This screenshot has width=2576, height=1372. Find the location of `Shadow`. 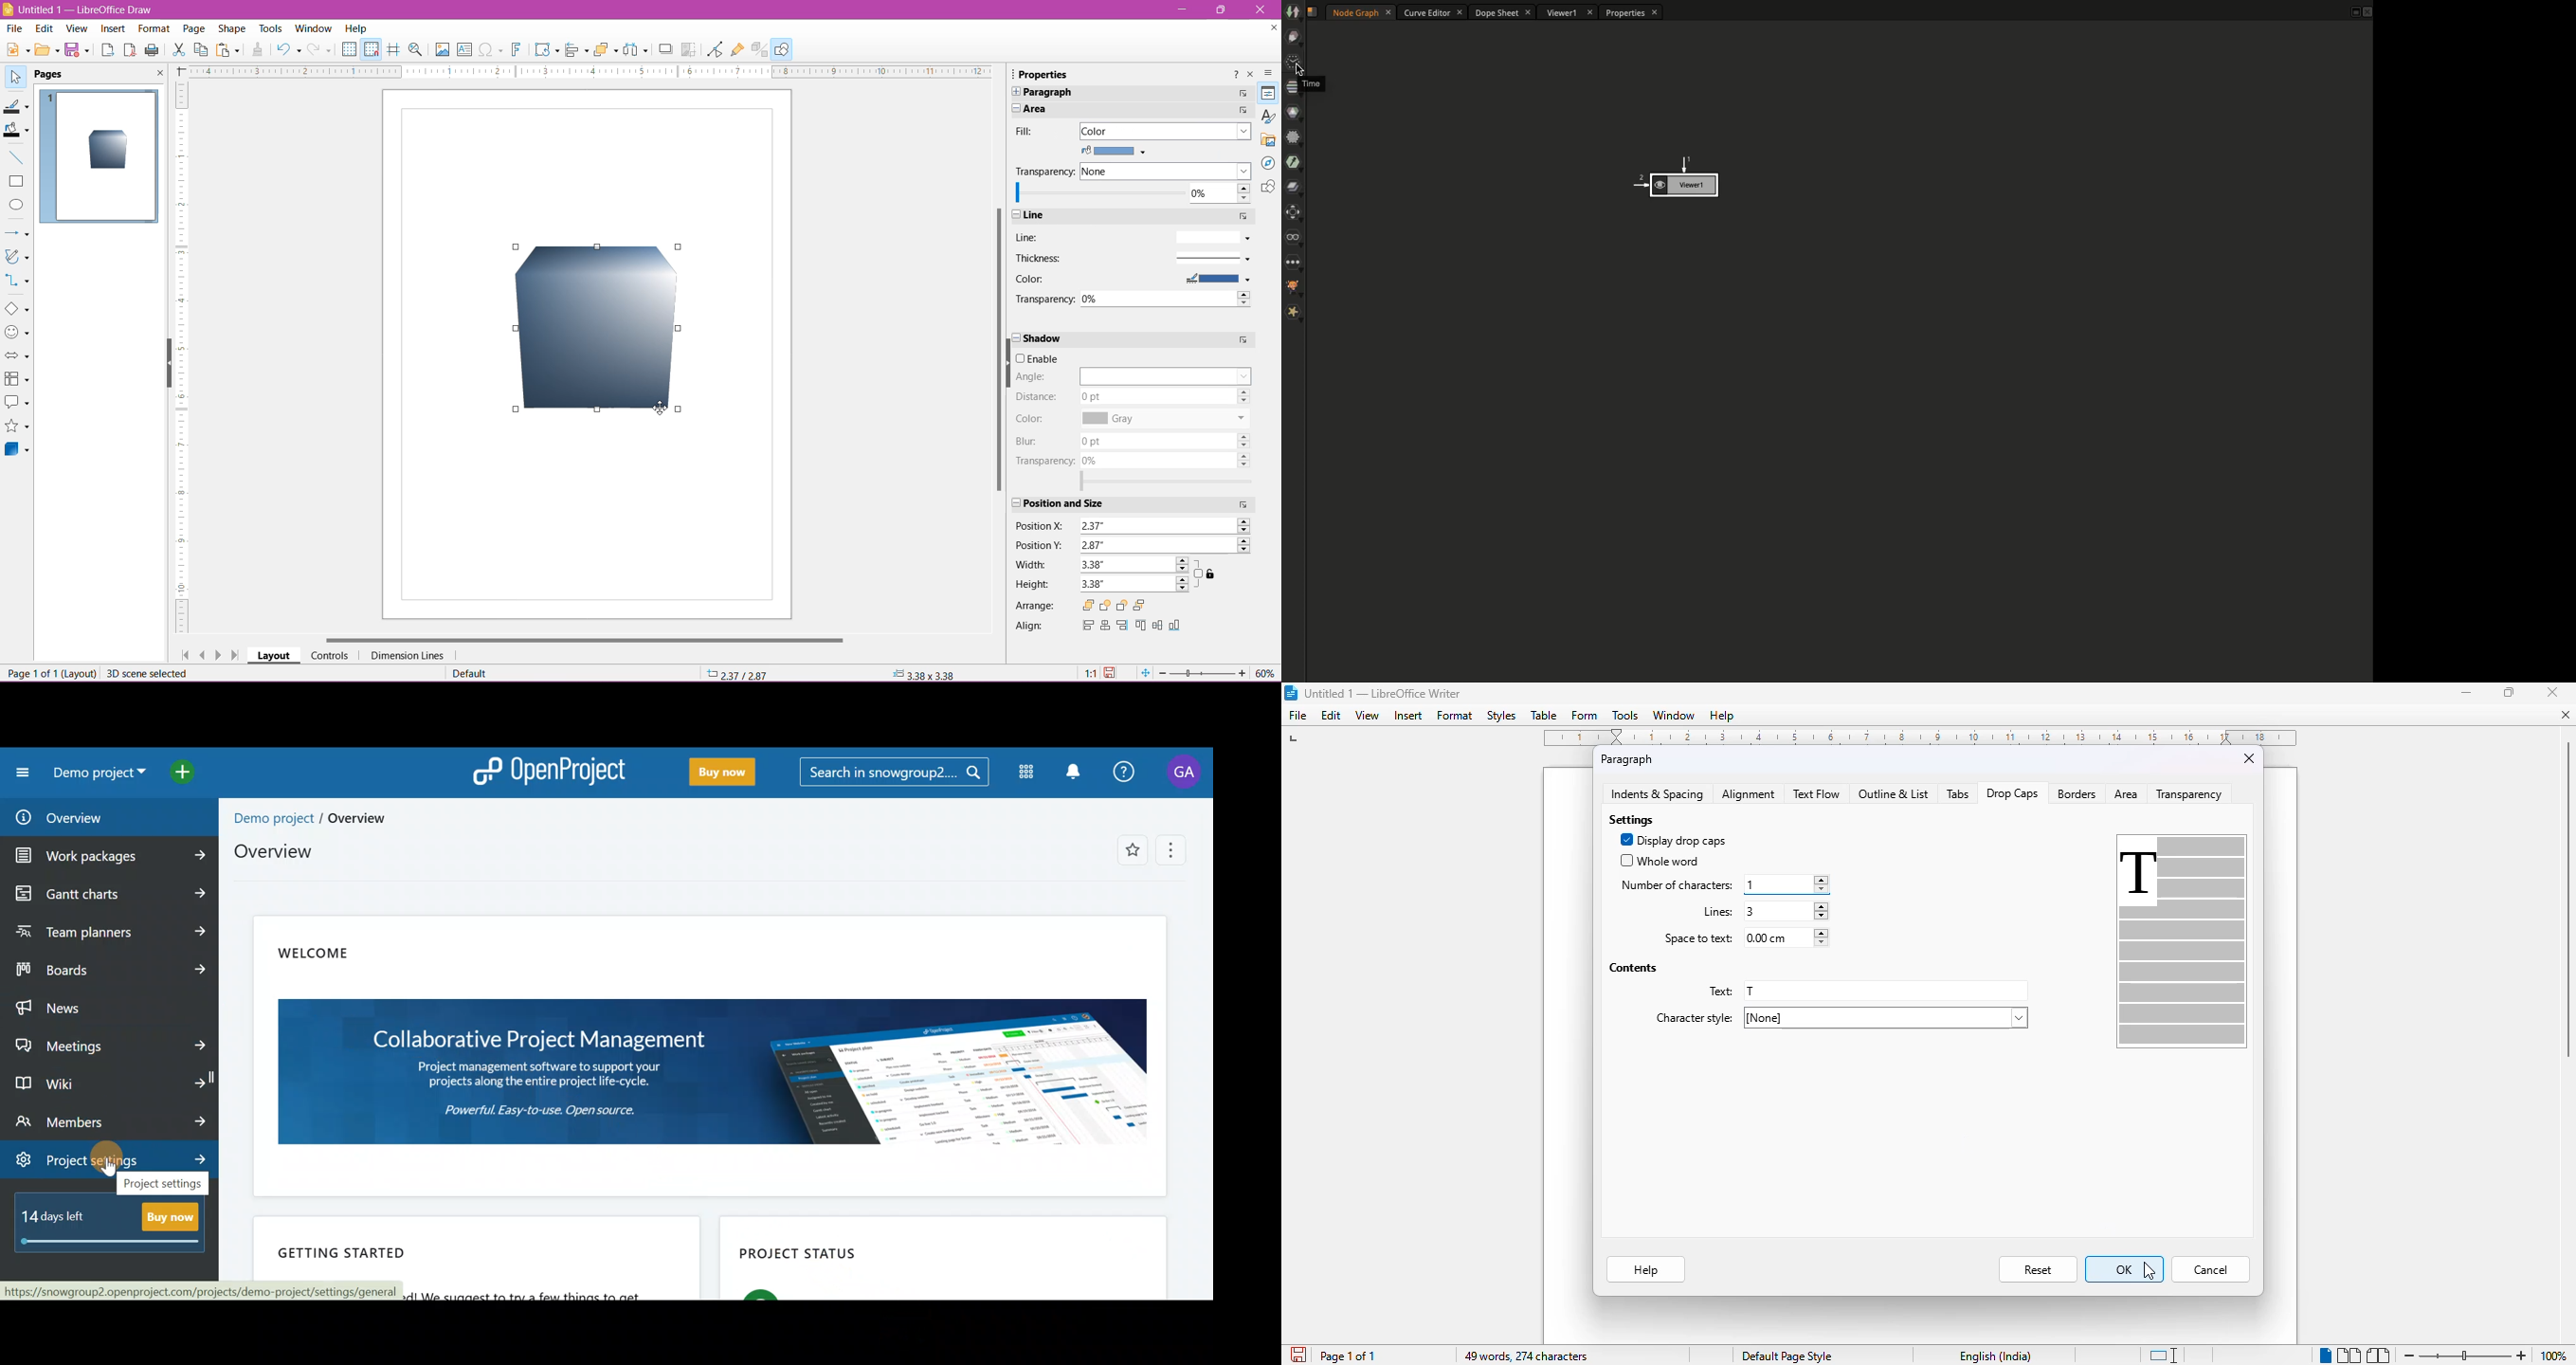

Shadow is located at coordinates (1115, 339).